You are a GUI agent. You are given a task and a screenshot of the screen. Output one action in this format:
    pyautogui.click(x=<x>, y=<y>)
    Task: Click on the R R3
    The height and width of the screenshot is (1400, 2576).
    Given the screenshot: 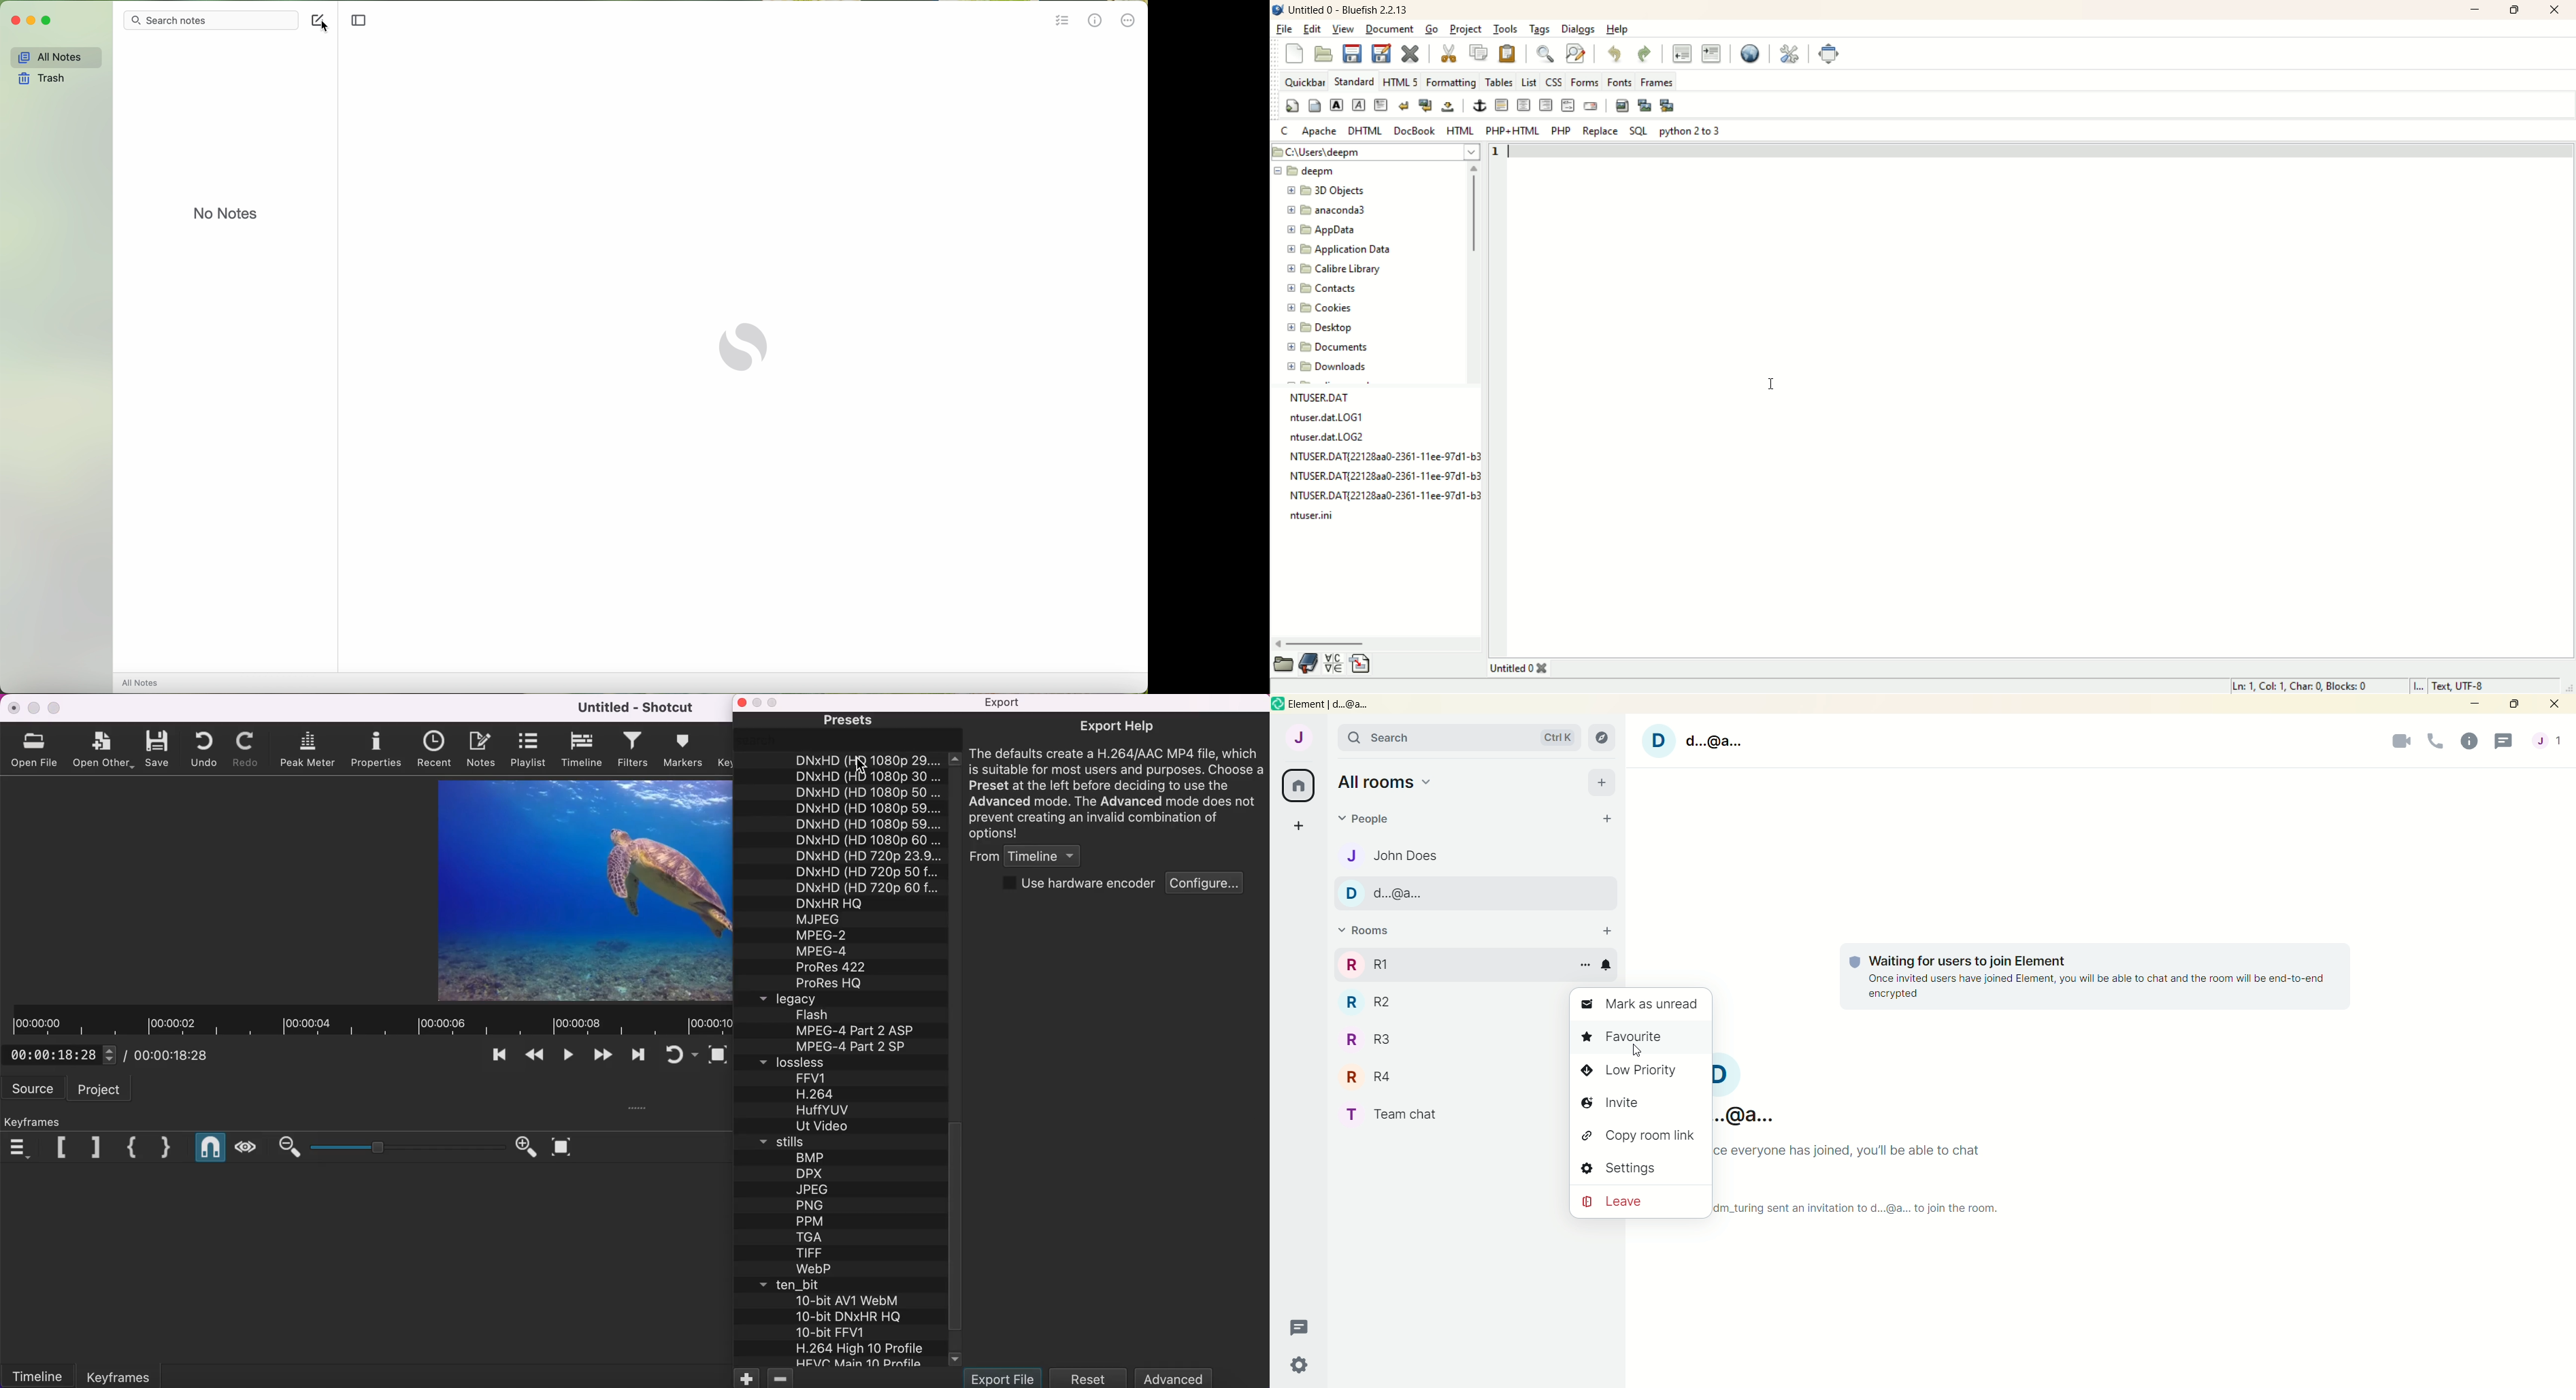 What is the action you would take?
    pyautogui.click(x=1376, y=1041)
    